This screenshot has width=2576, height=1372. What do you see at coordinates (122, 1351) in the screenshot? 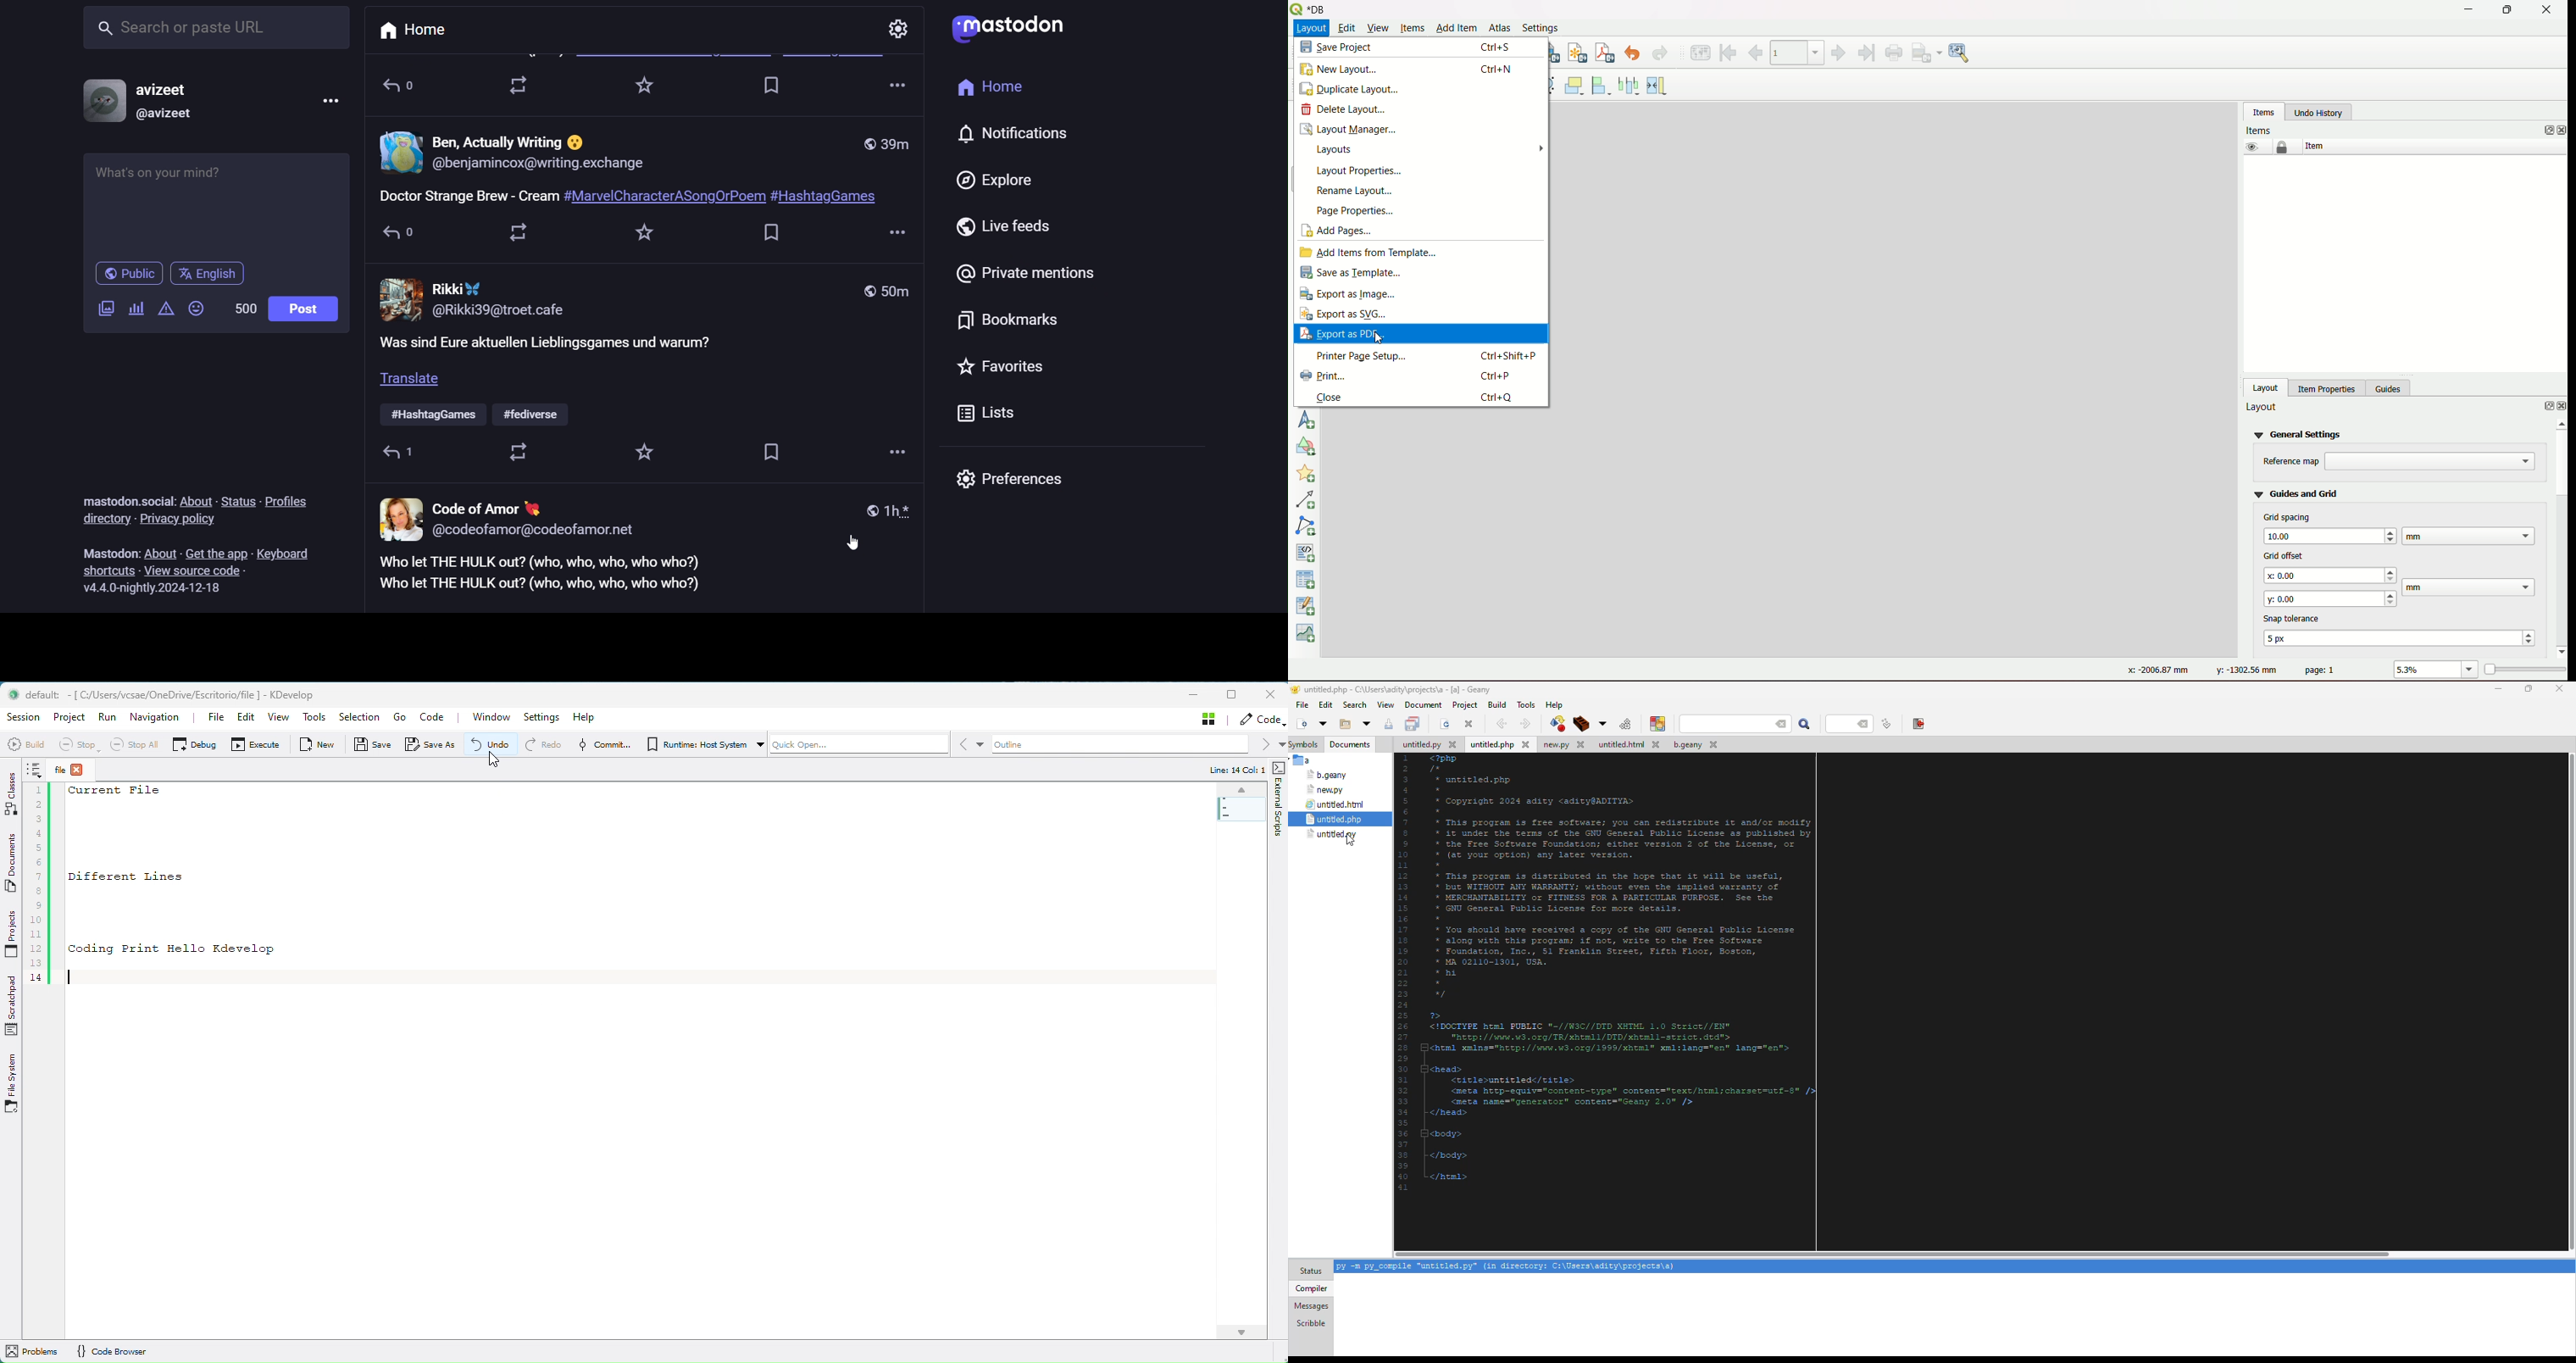
I see `code bormer` at bounding box center [122, 1351].